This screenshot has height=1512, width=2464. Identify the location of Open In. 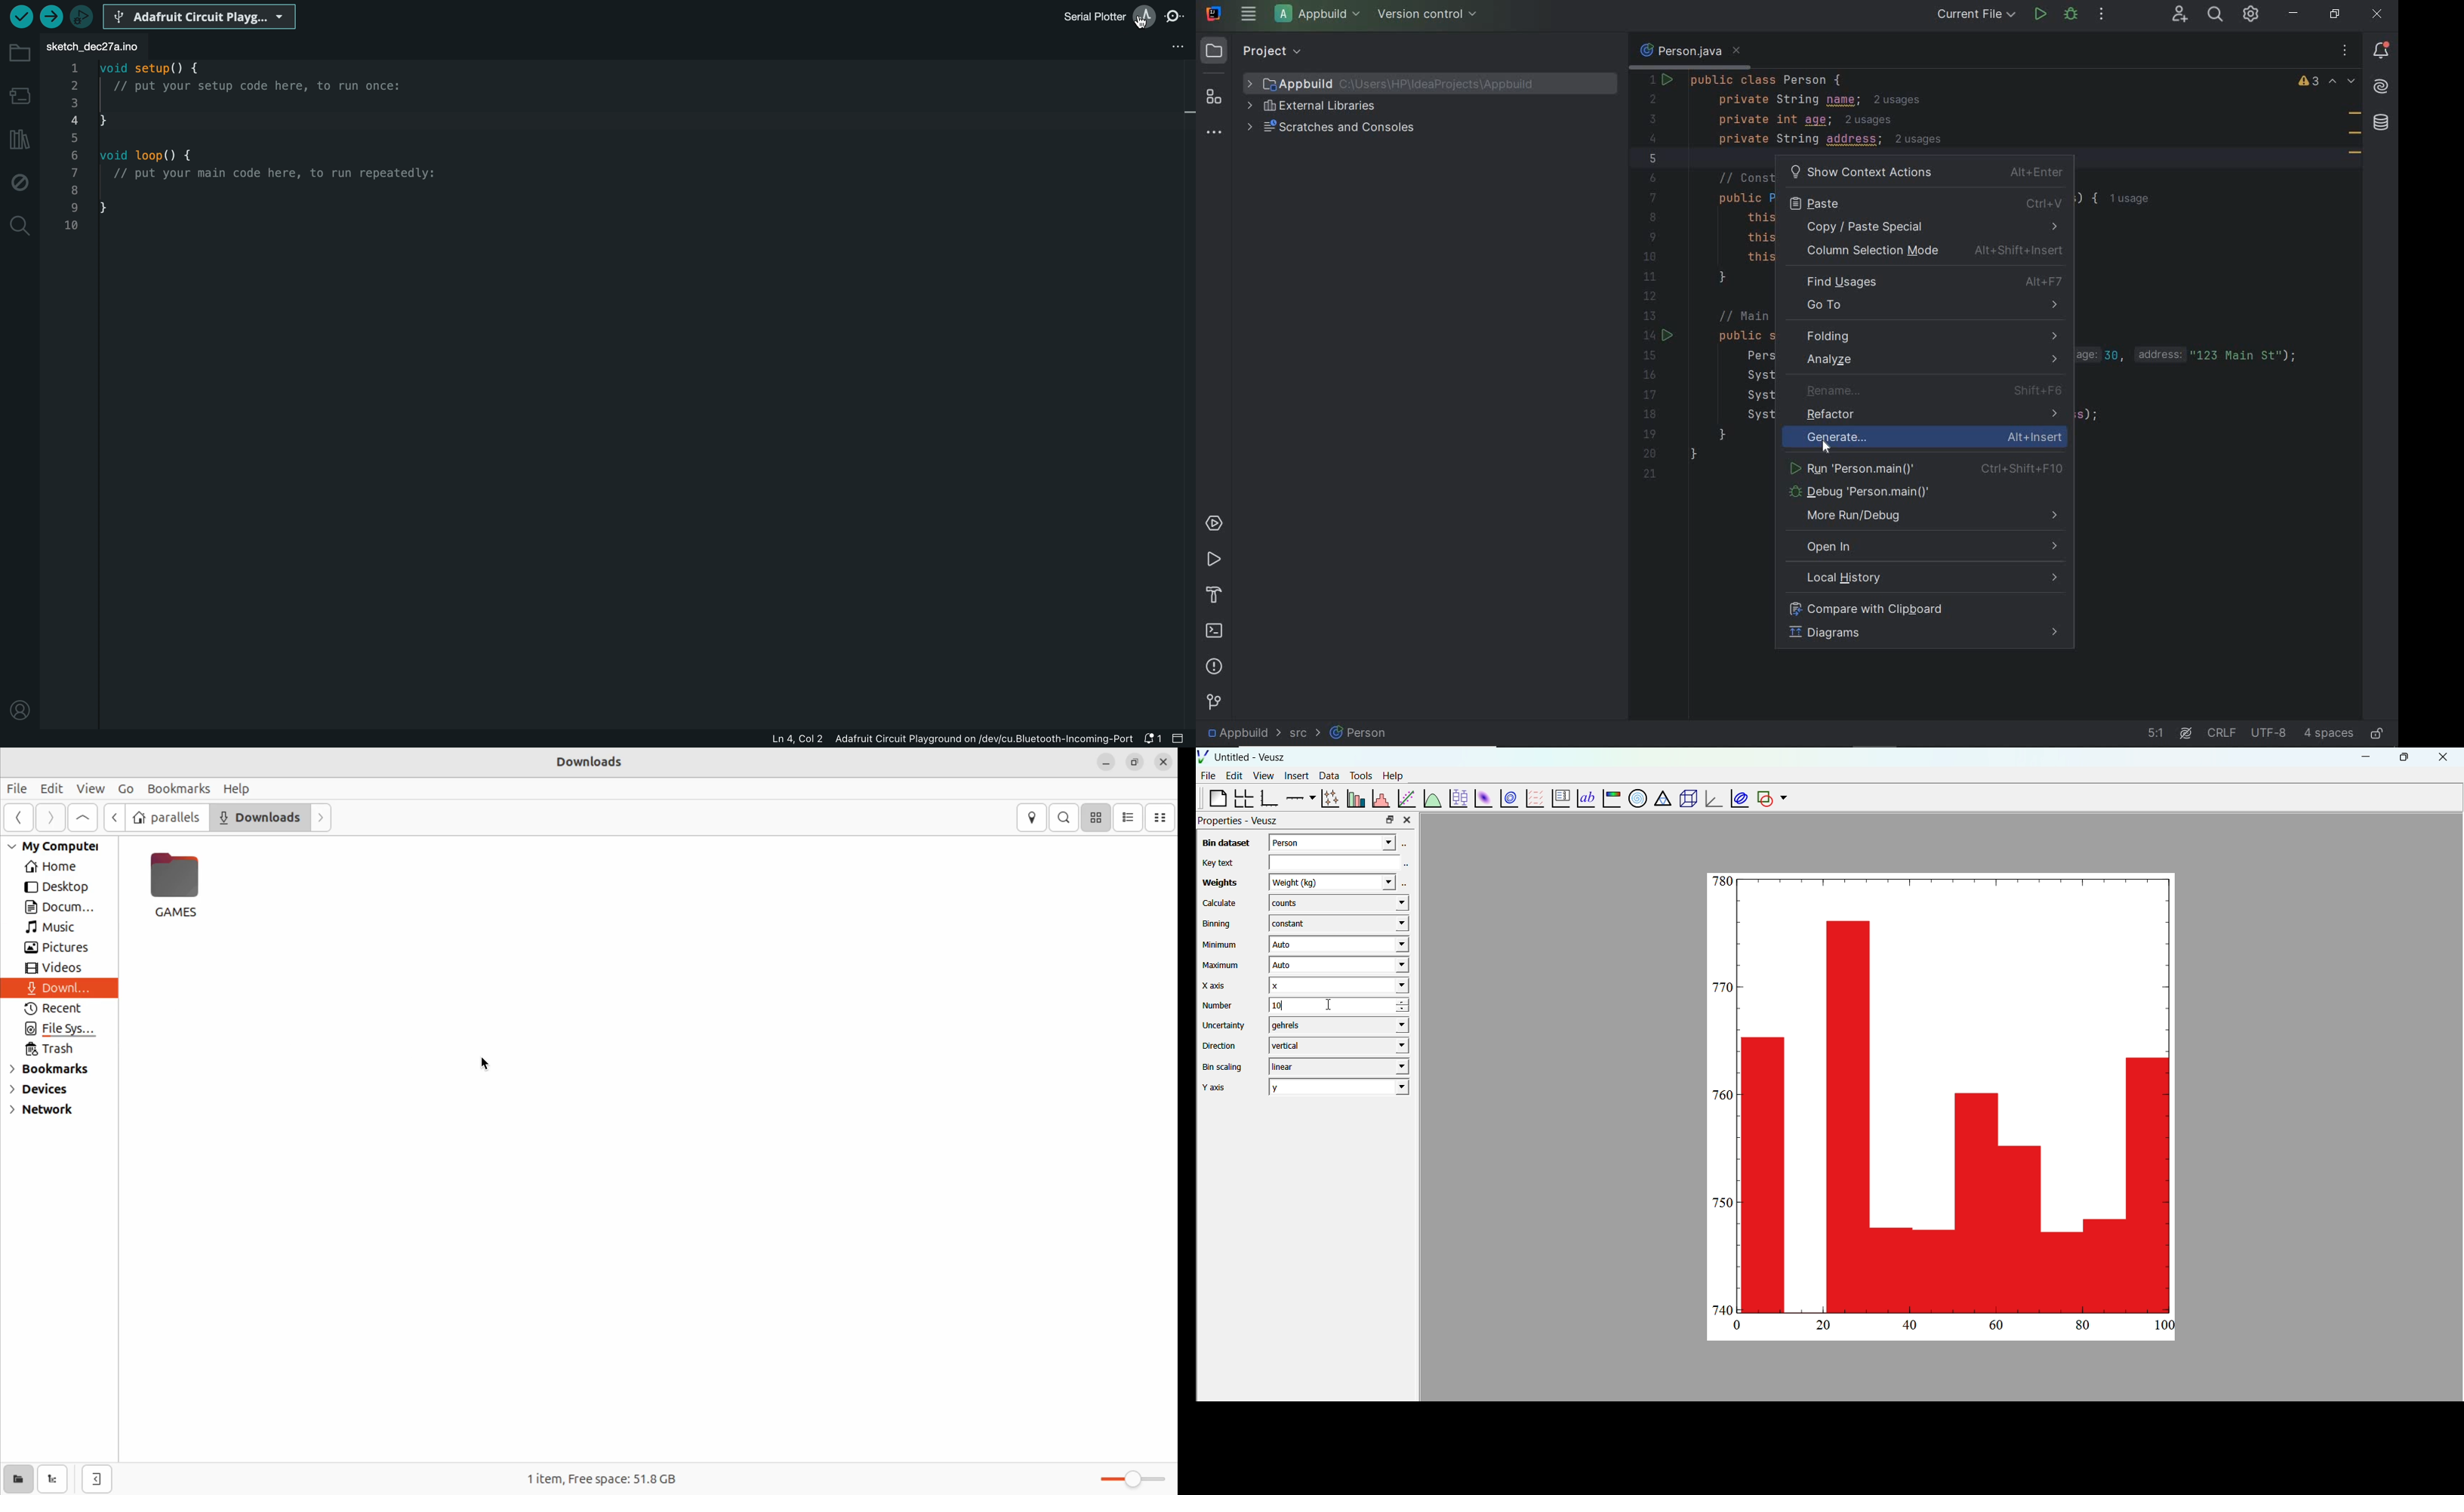
(1924, 547).